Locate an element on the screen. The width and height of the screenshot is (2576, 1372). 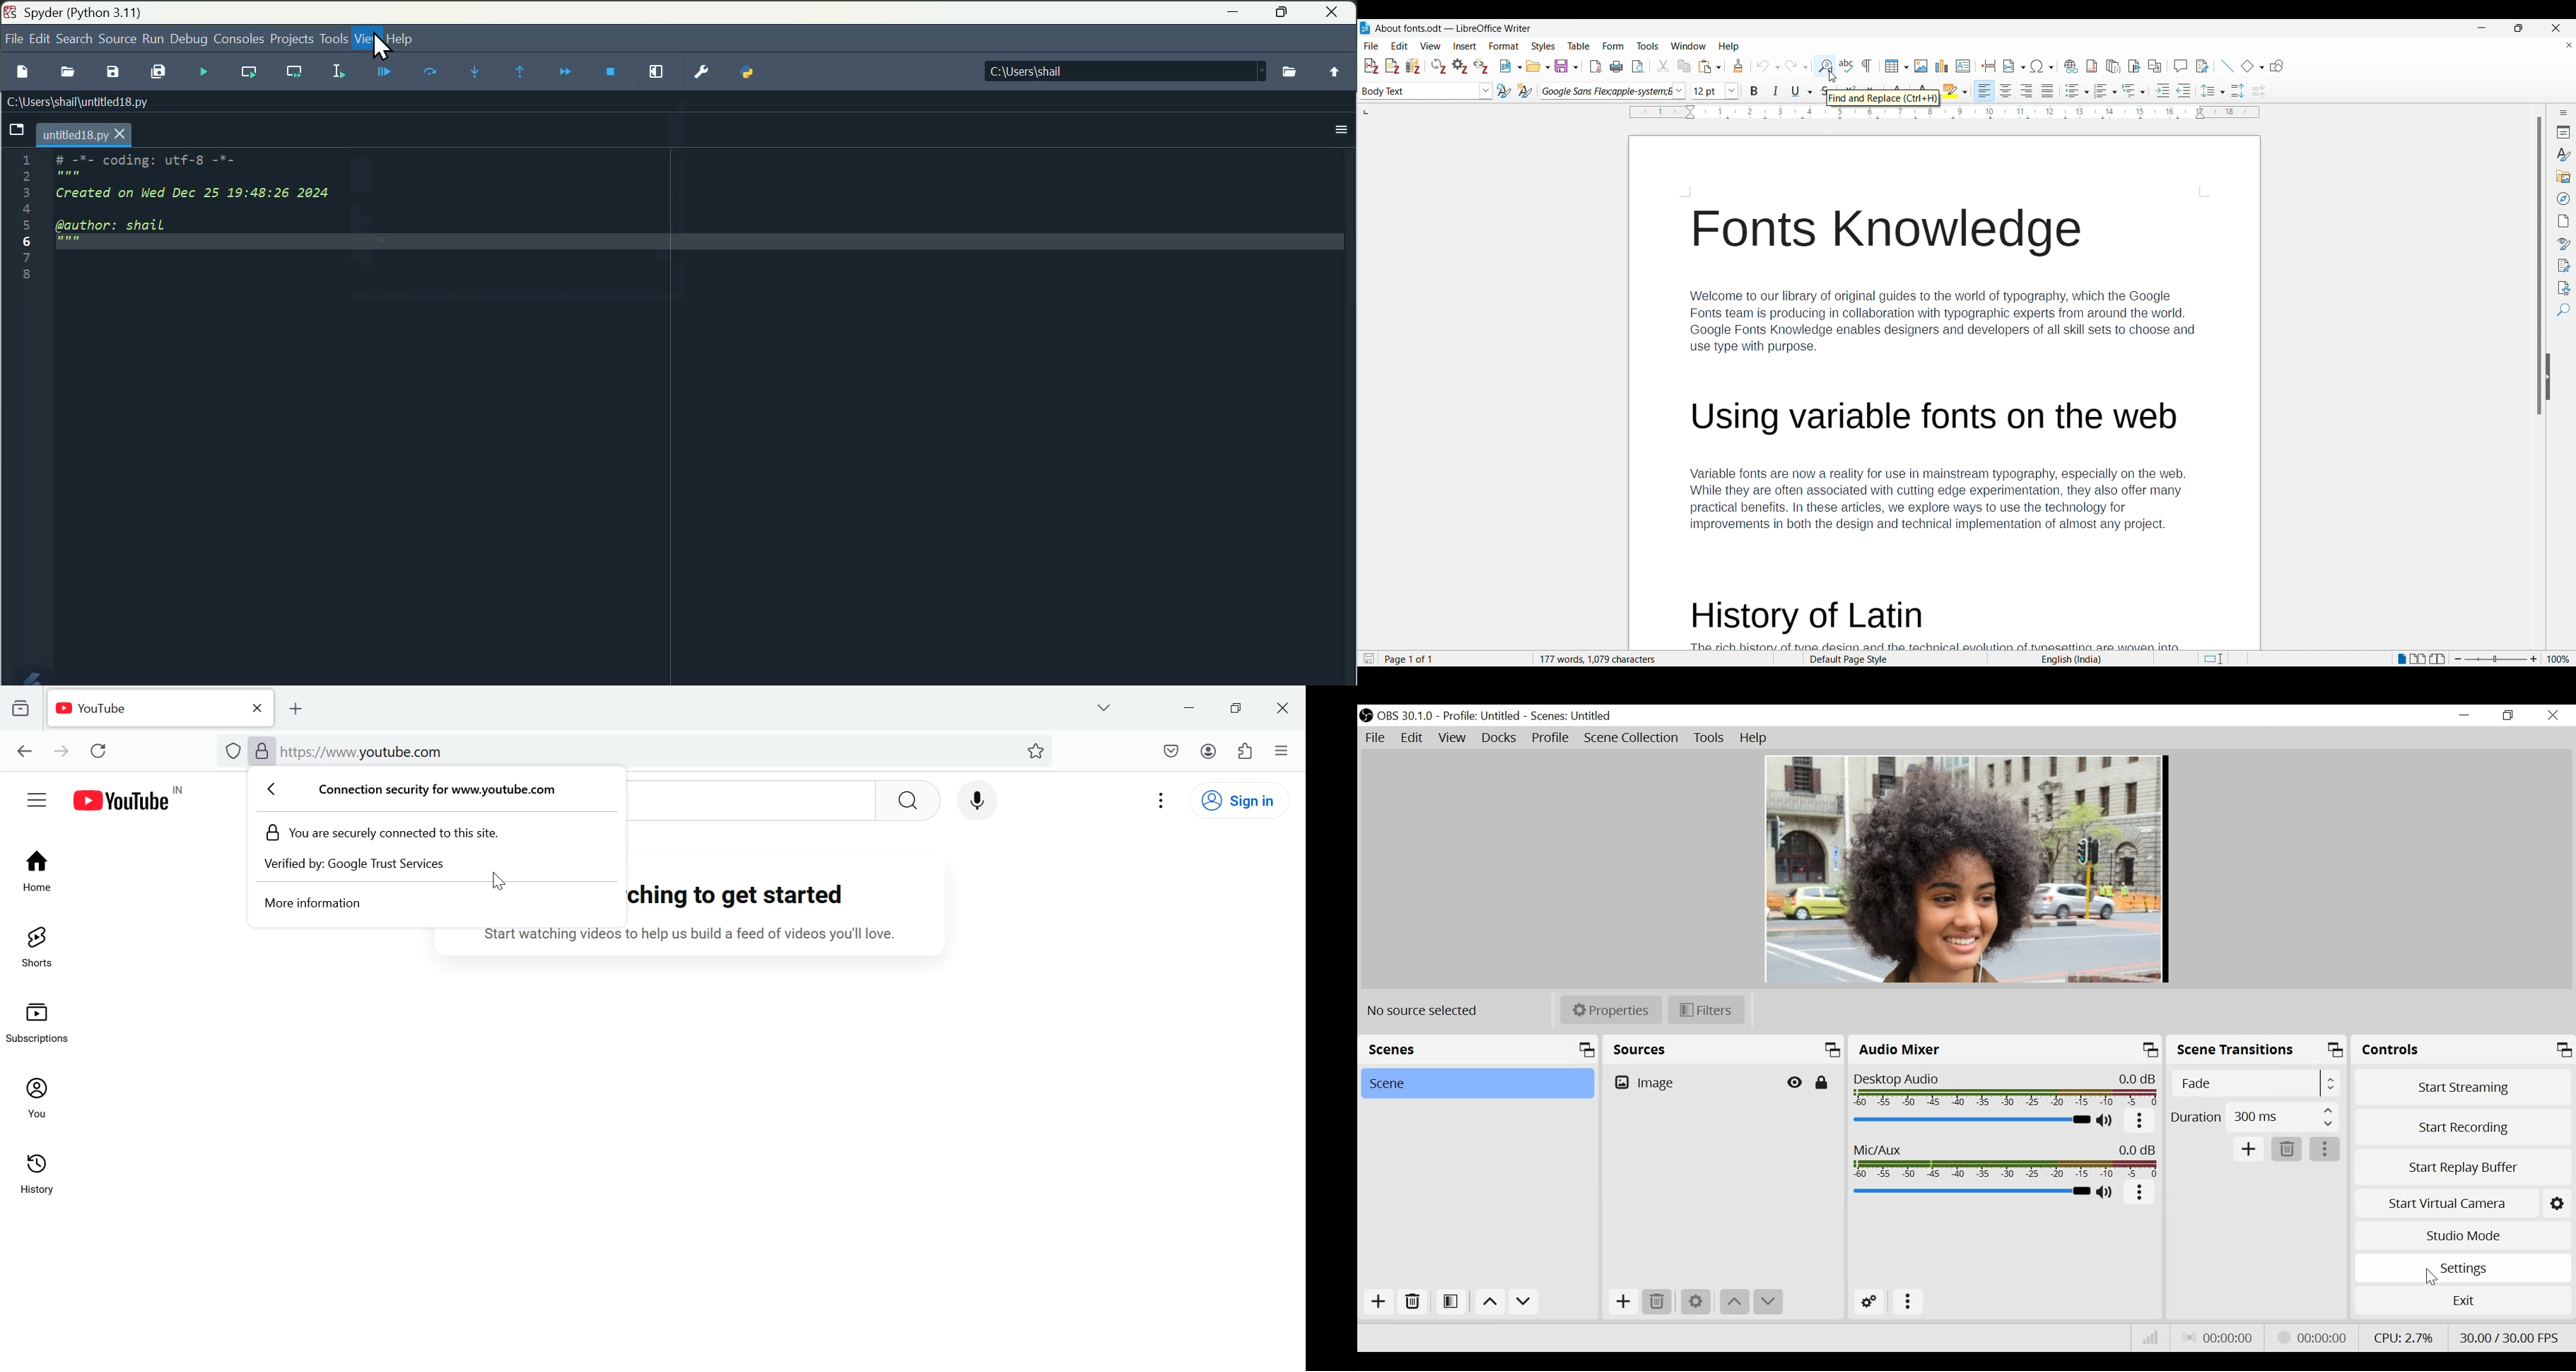
Insert text box is located at coordinates (1964, 66).